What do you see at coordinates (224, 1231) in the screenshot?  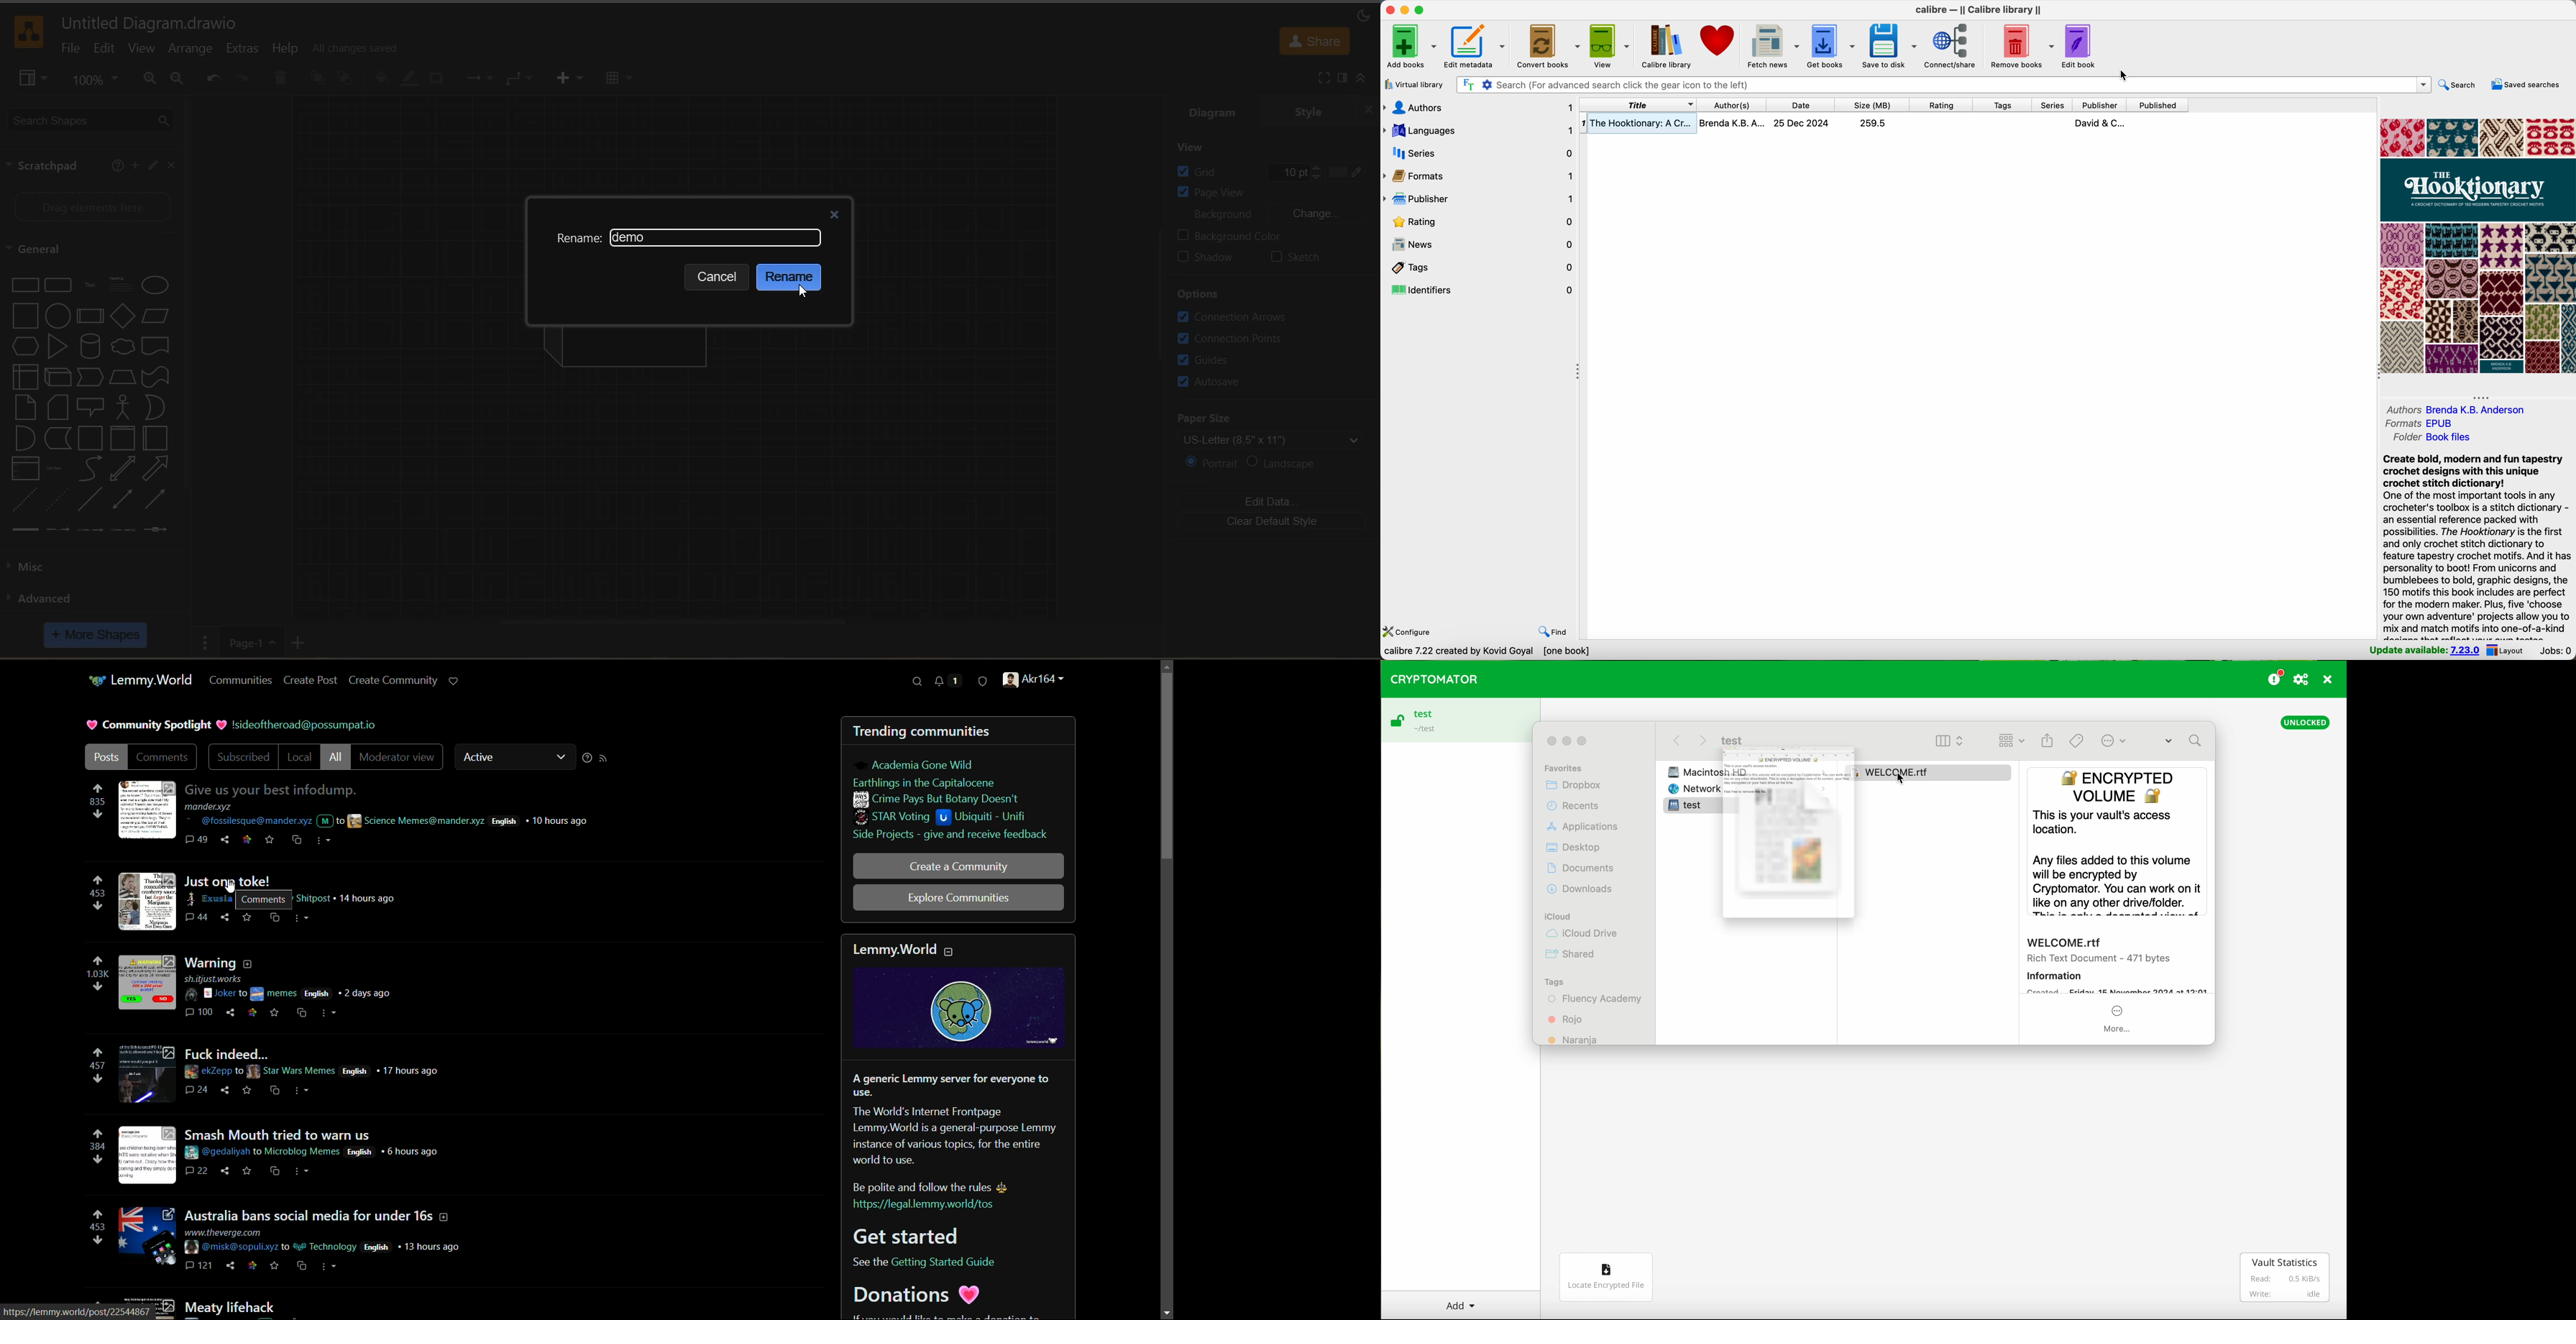 I see `www.theverge.com` at bounding box center [224, 1231].